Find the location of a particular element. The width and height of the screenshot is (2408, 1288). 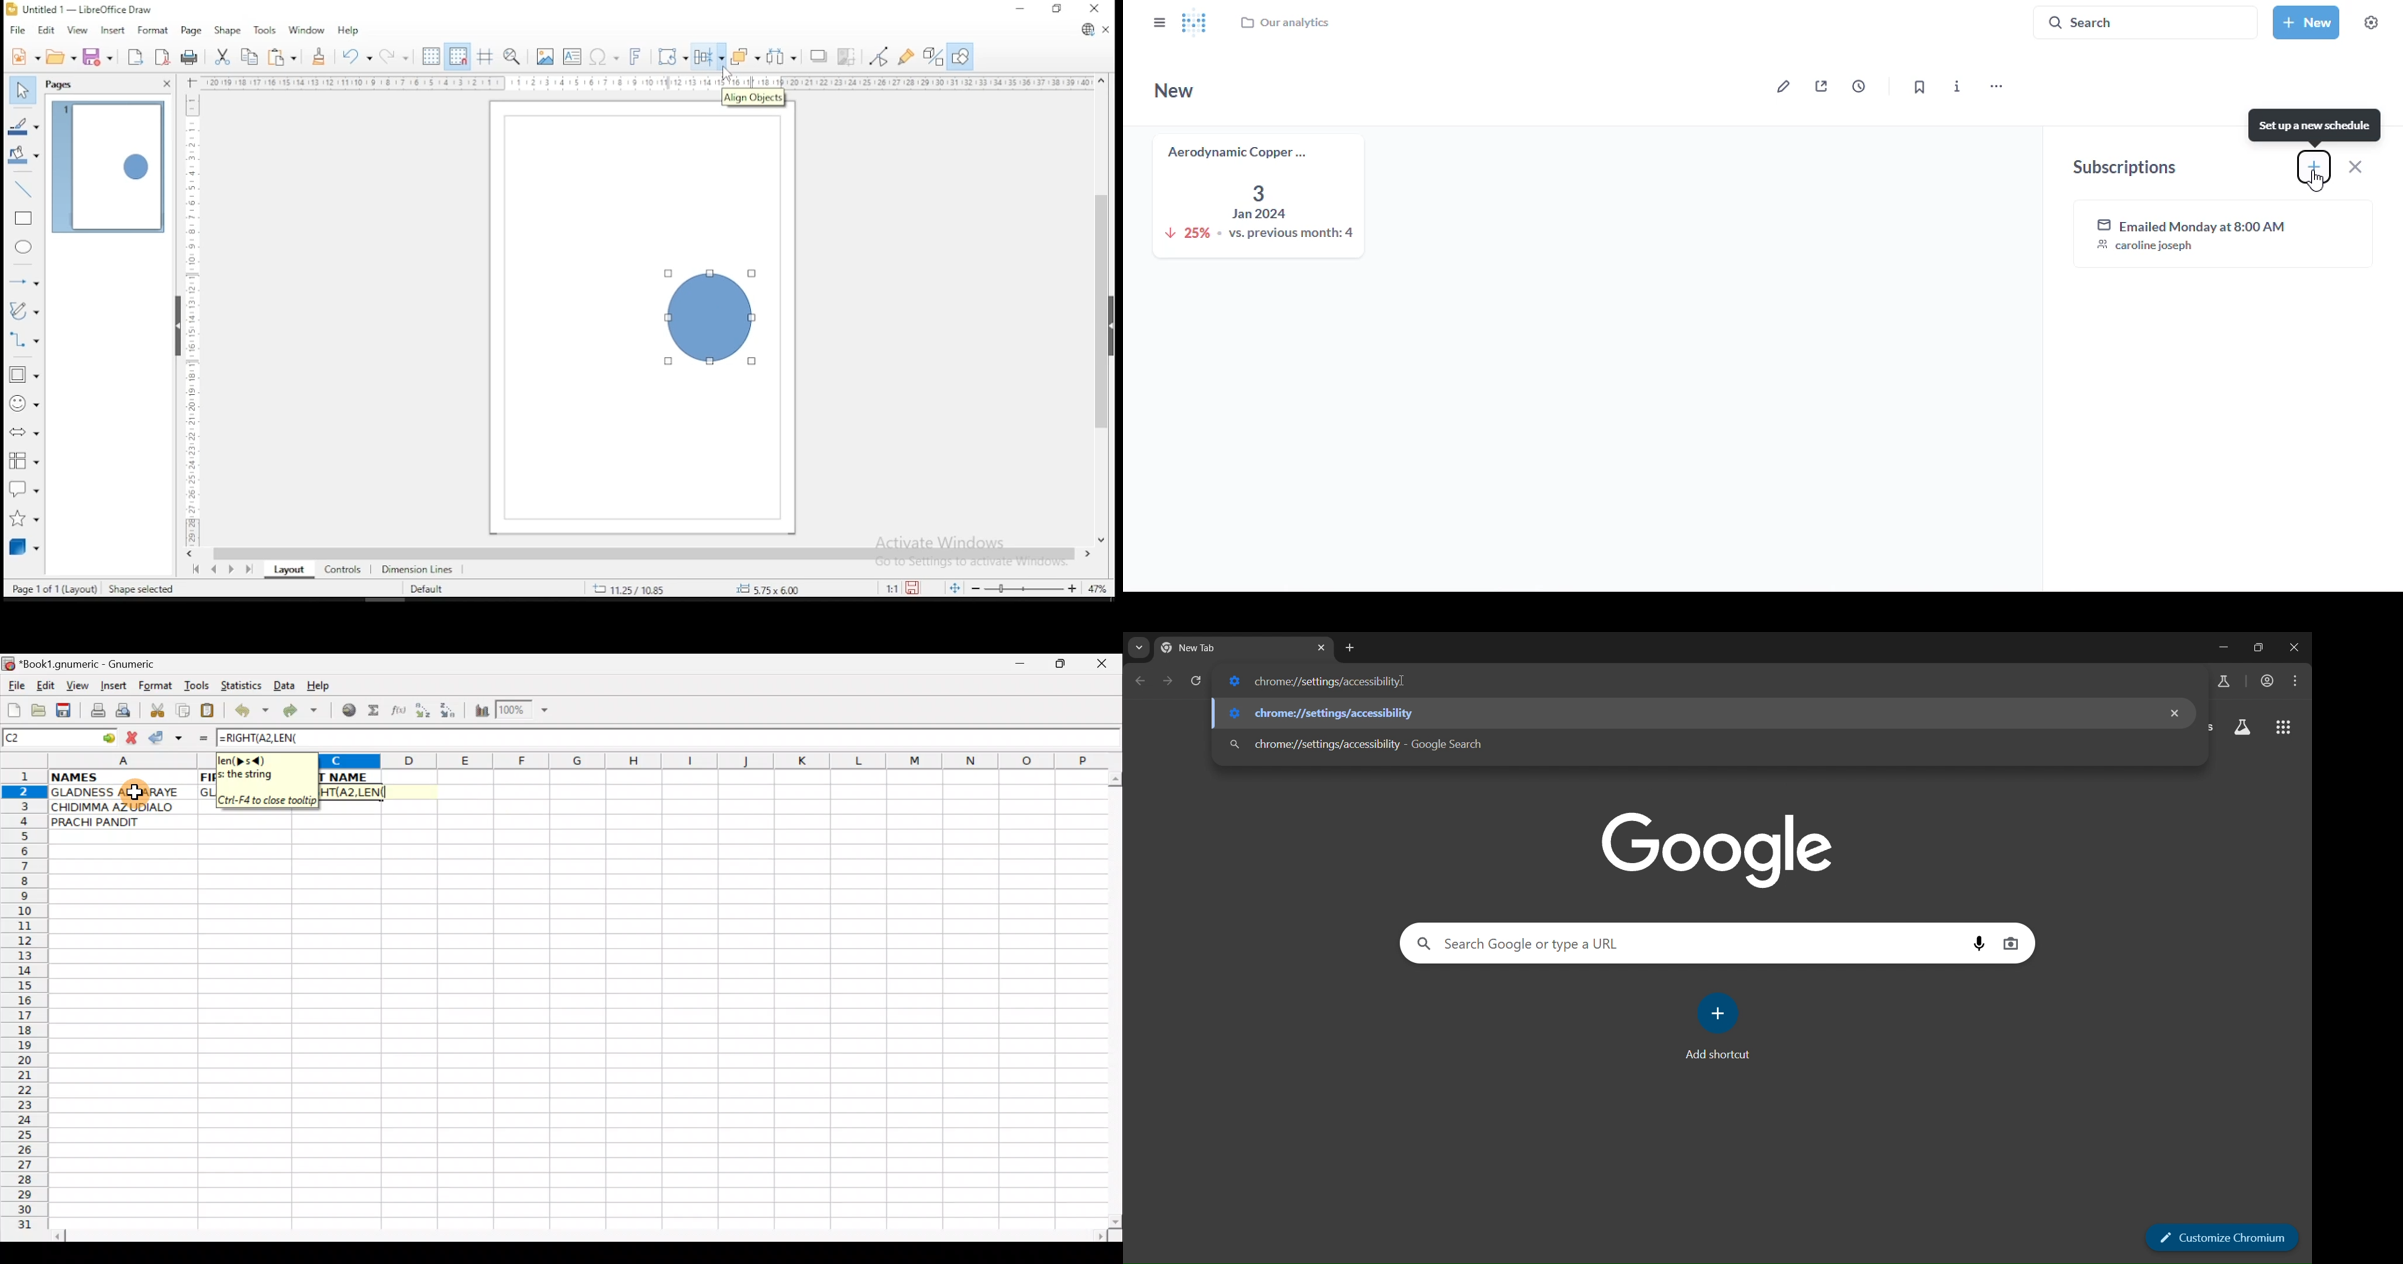

Data is located at coordinates (284, 685).